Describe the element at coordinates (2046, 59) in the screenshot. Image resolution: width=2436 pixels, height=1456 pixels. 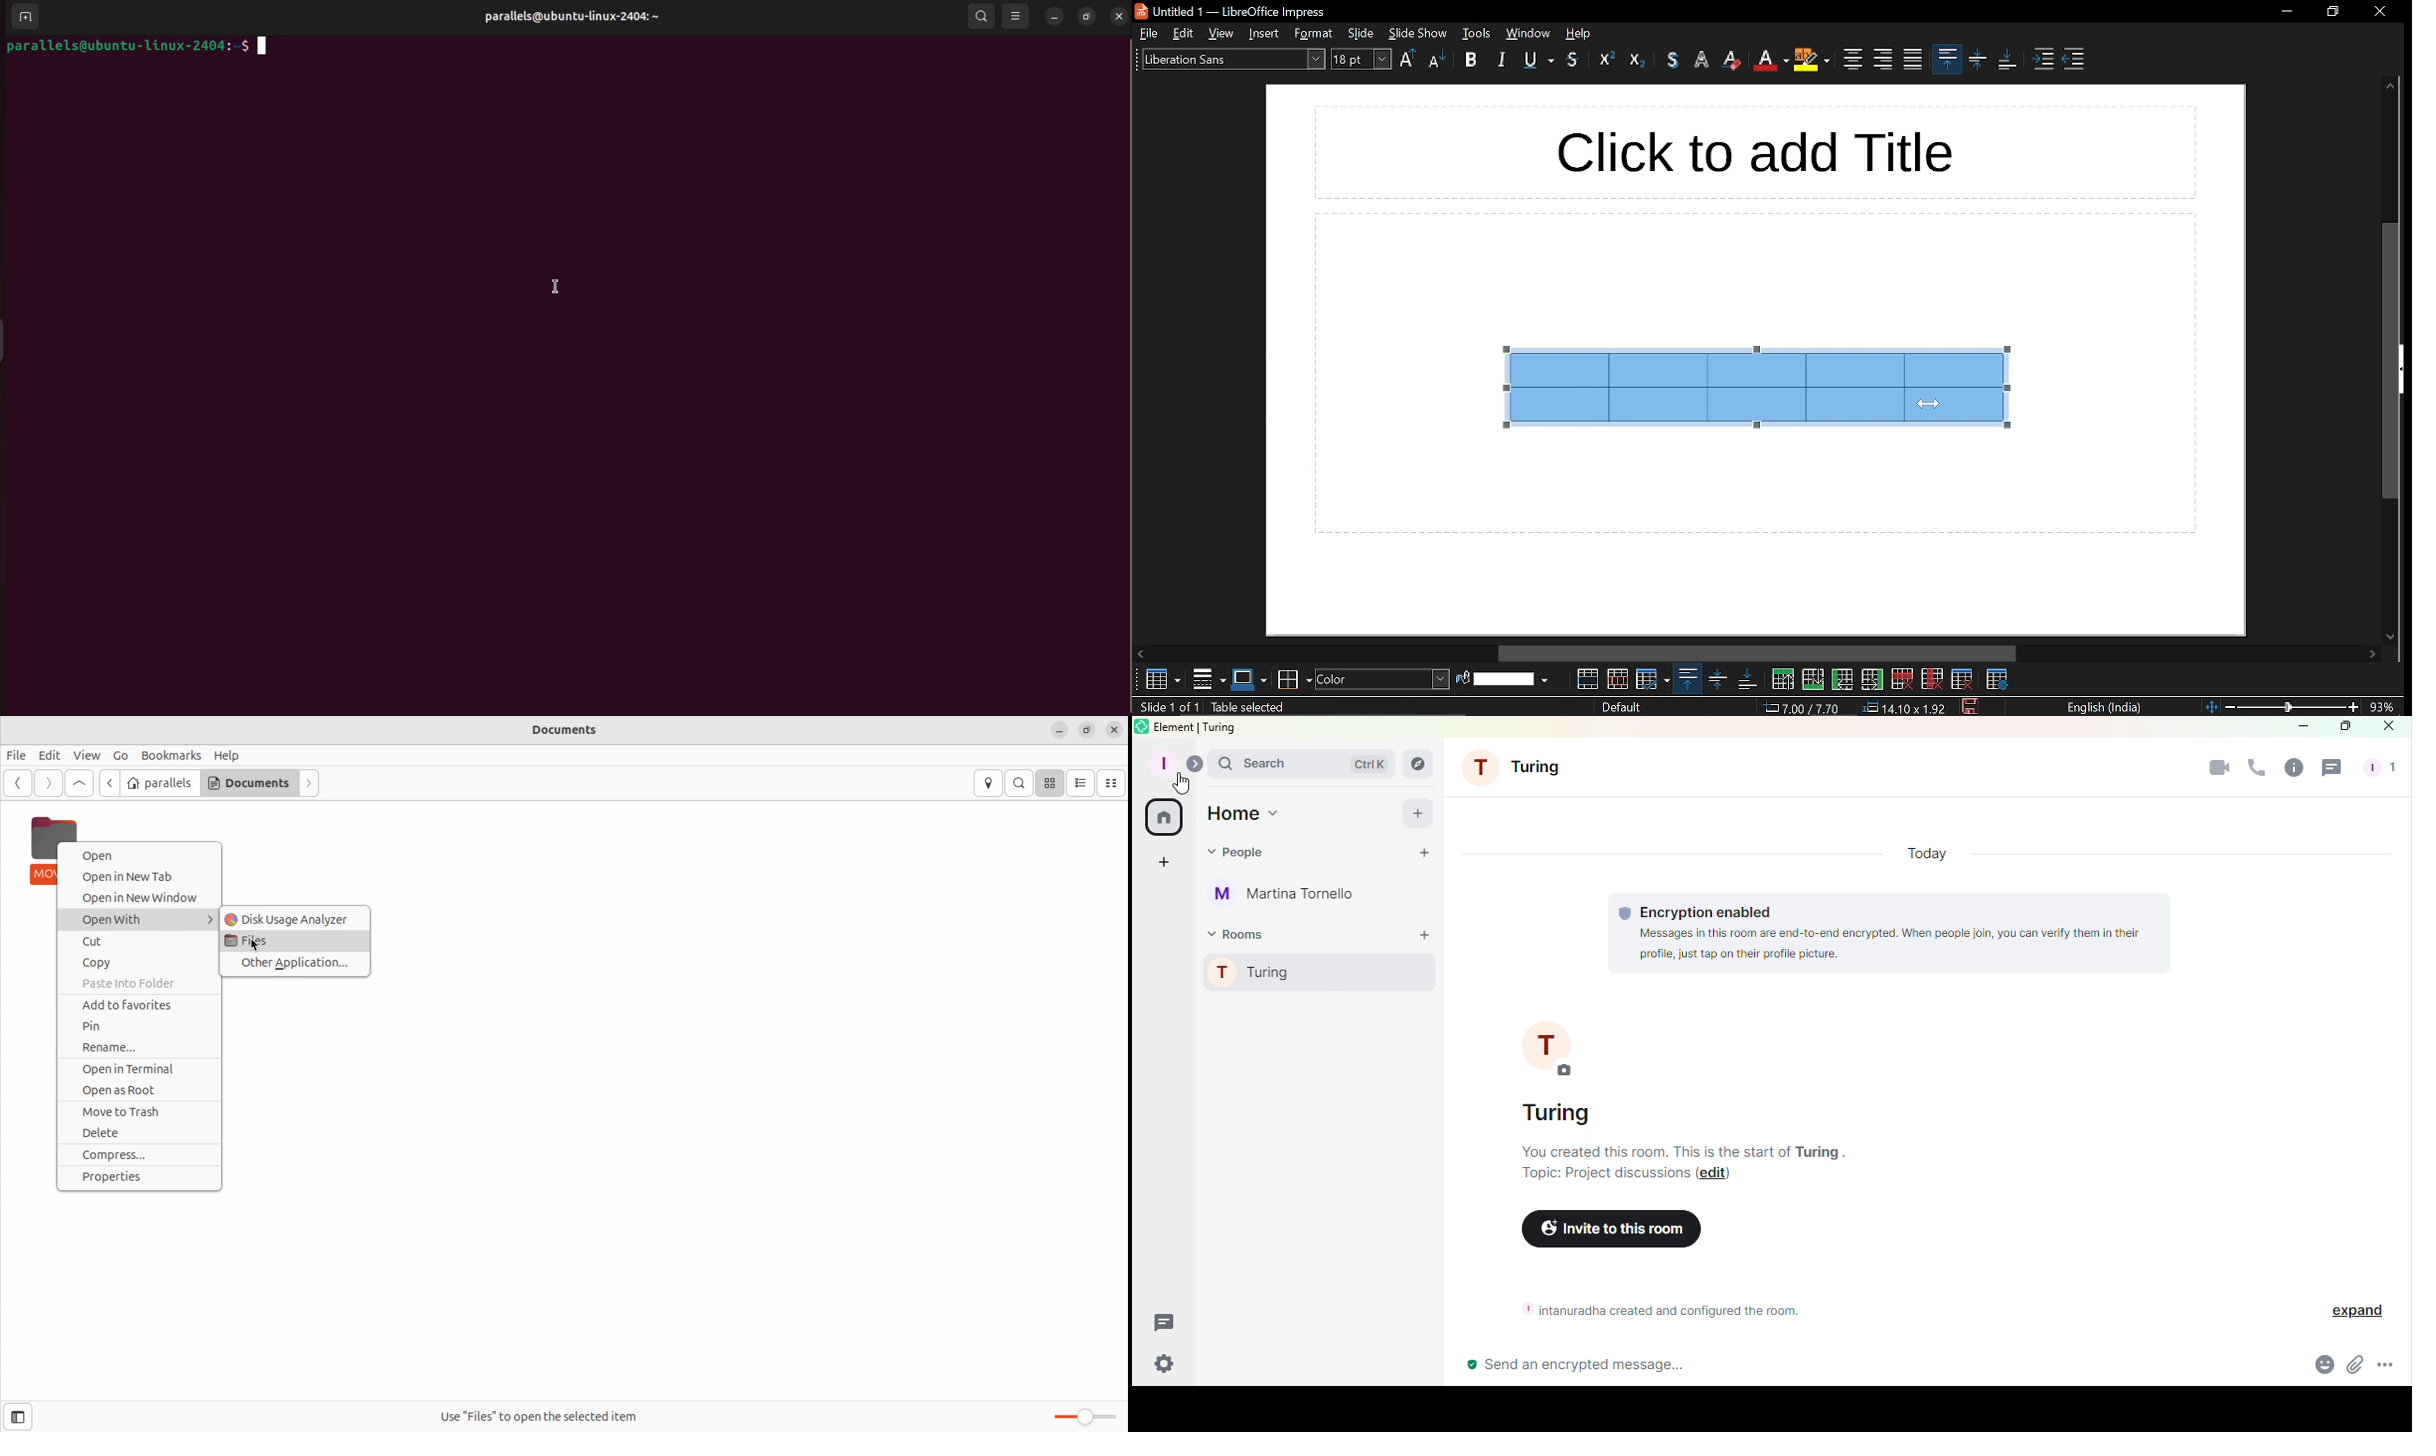
I see `increase indent` at that location.